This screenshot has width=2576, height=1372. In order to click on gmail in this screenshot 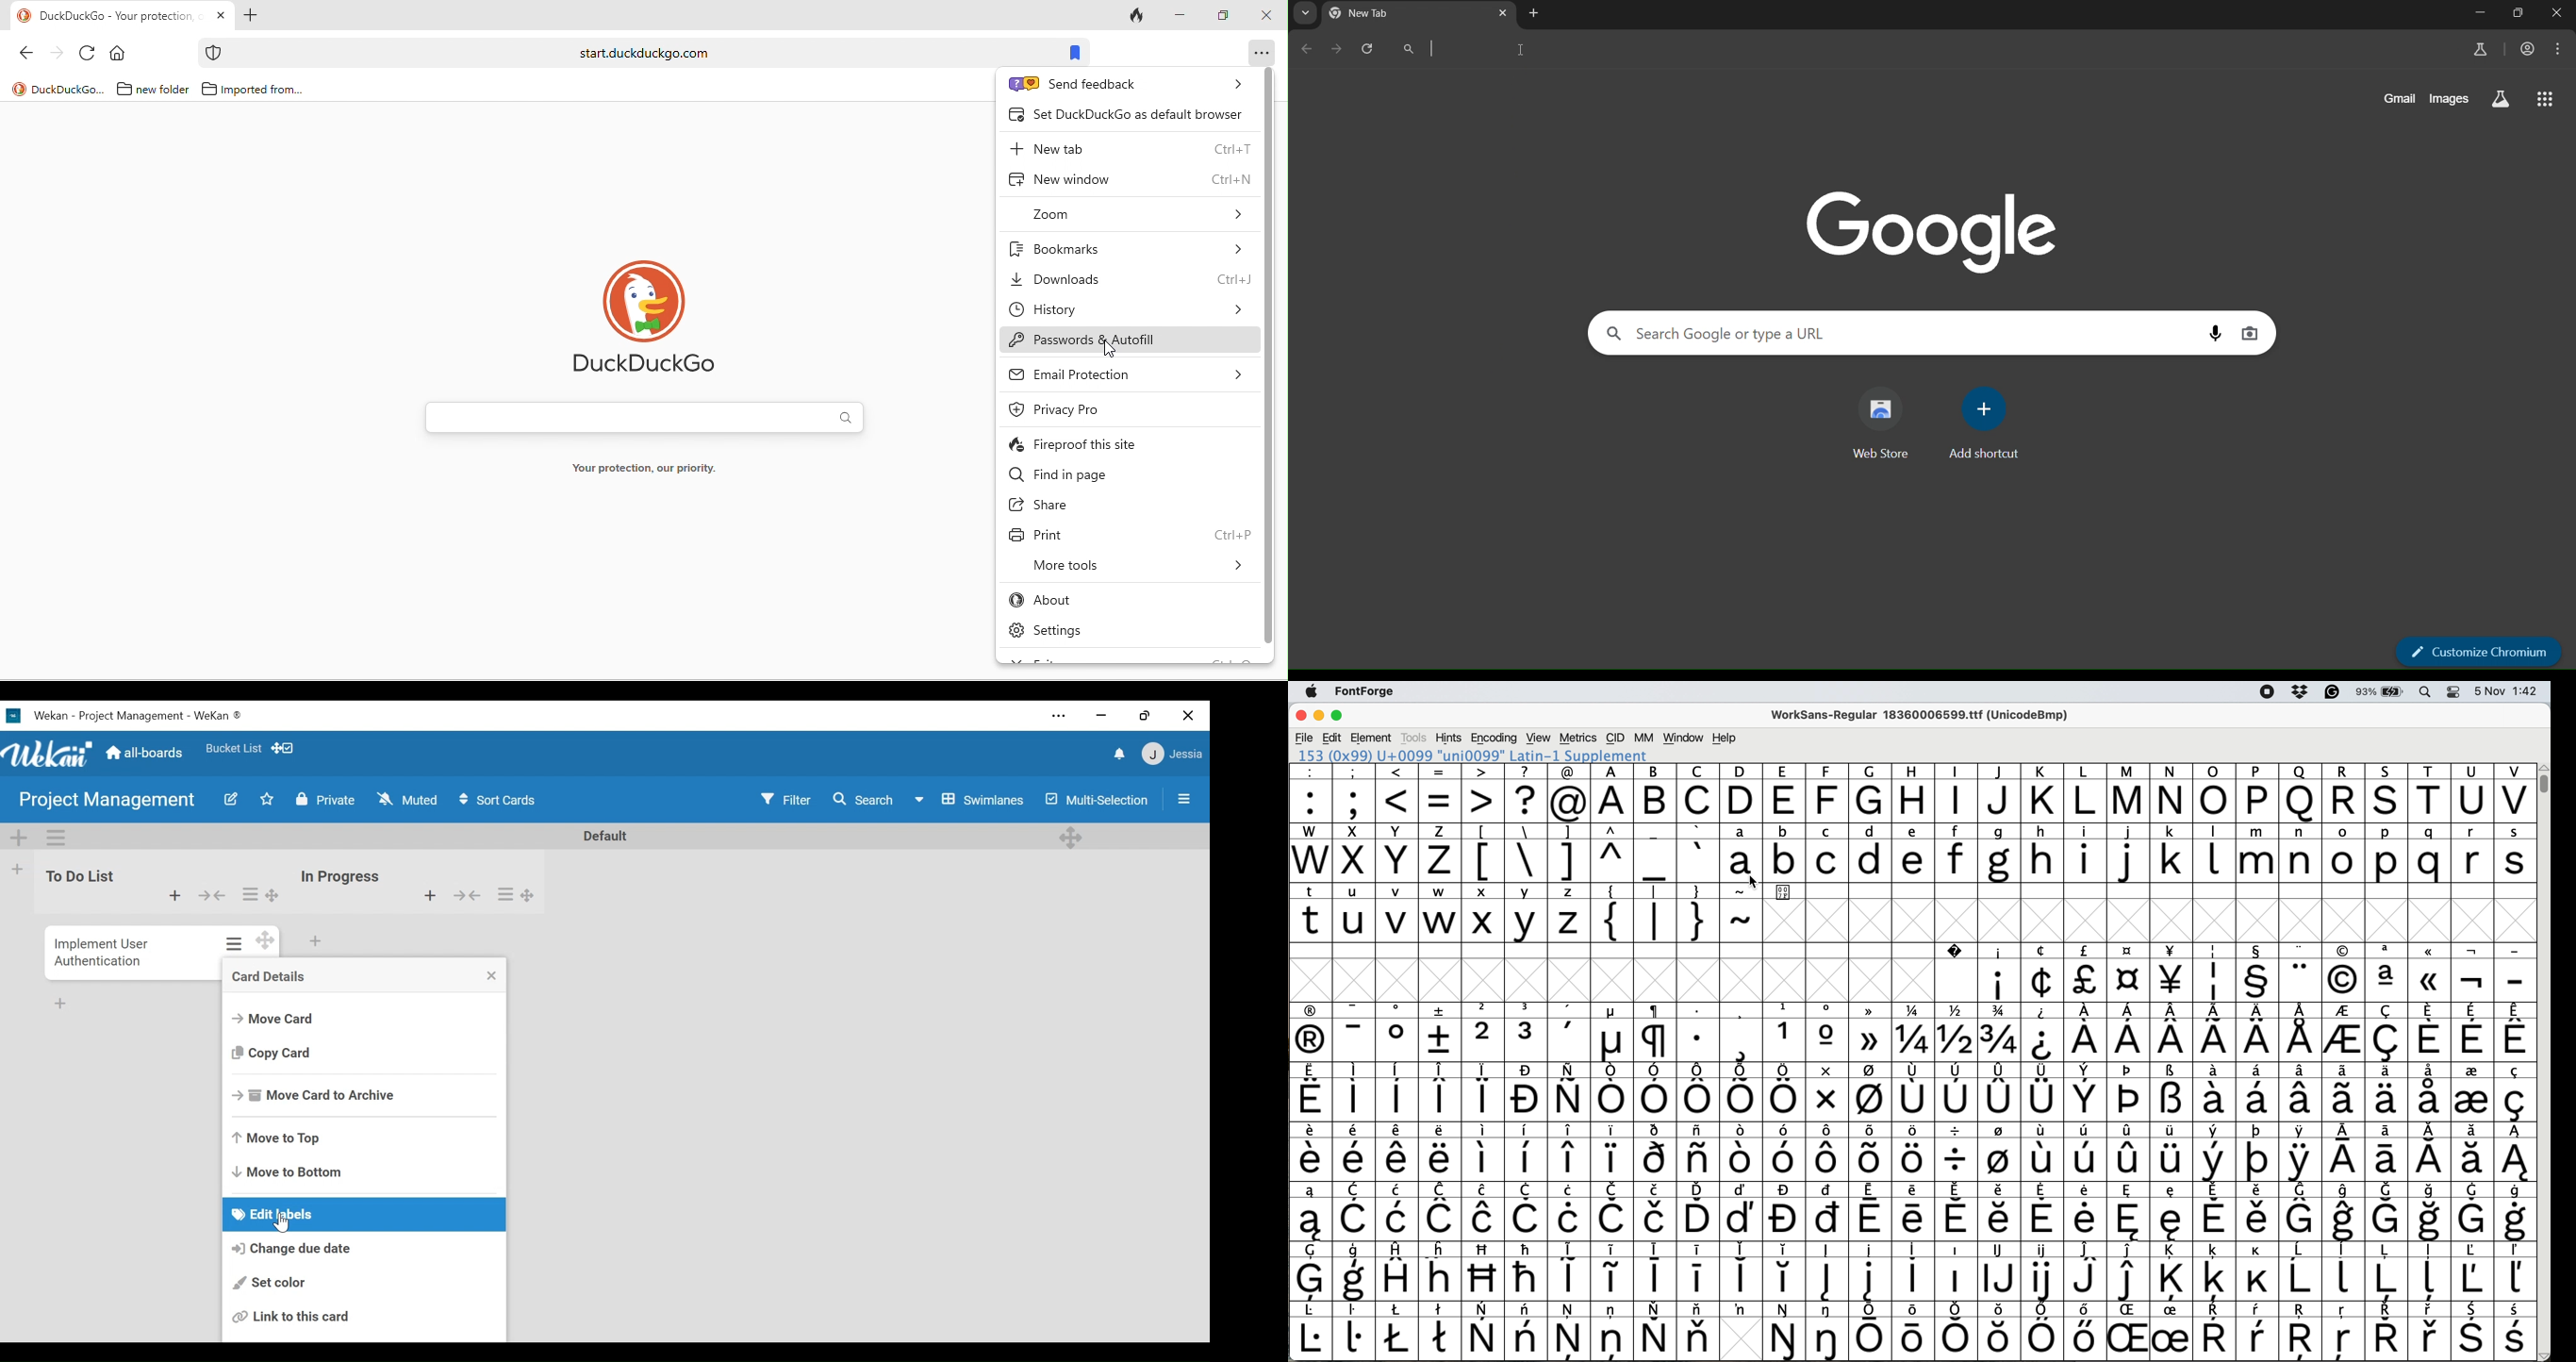, I will do `click(2402, 97)`.